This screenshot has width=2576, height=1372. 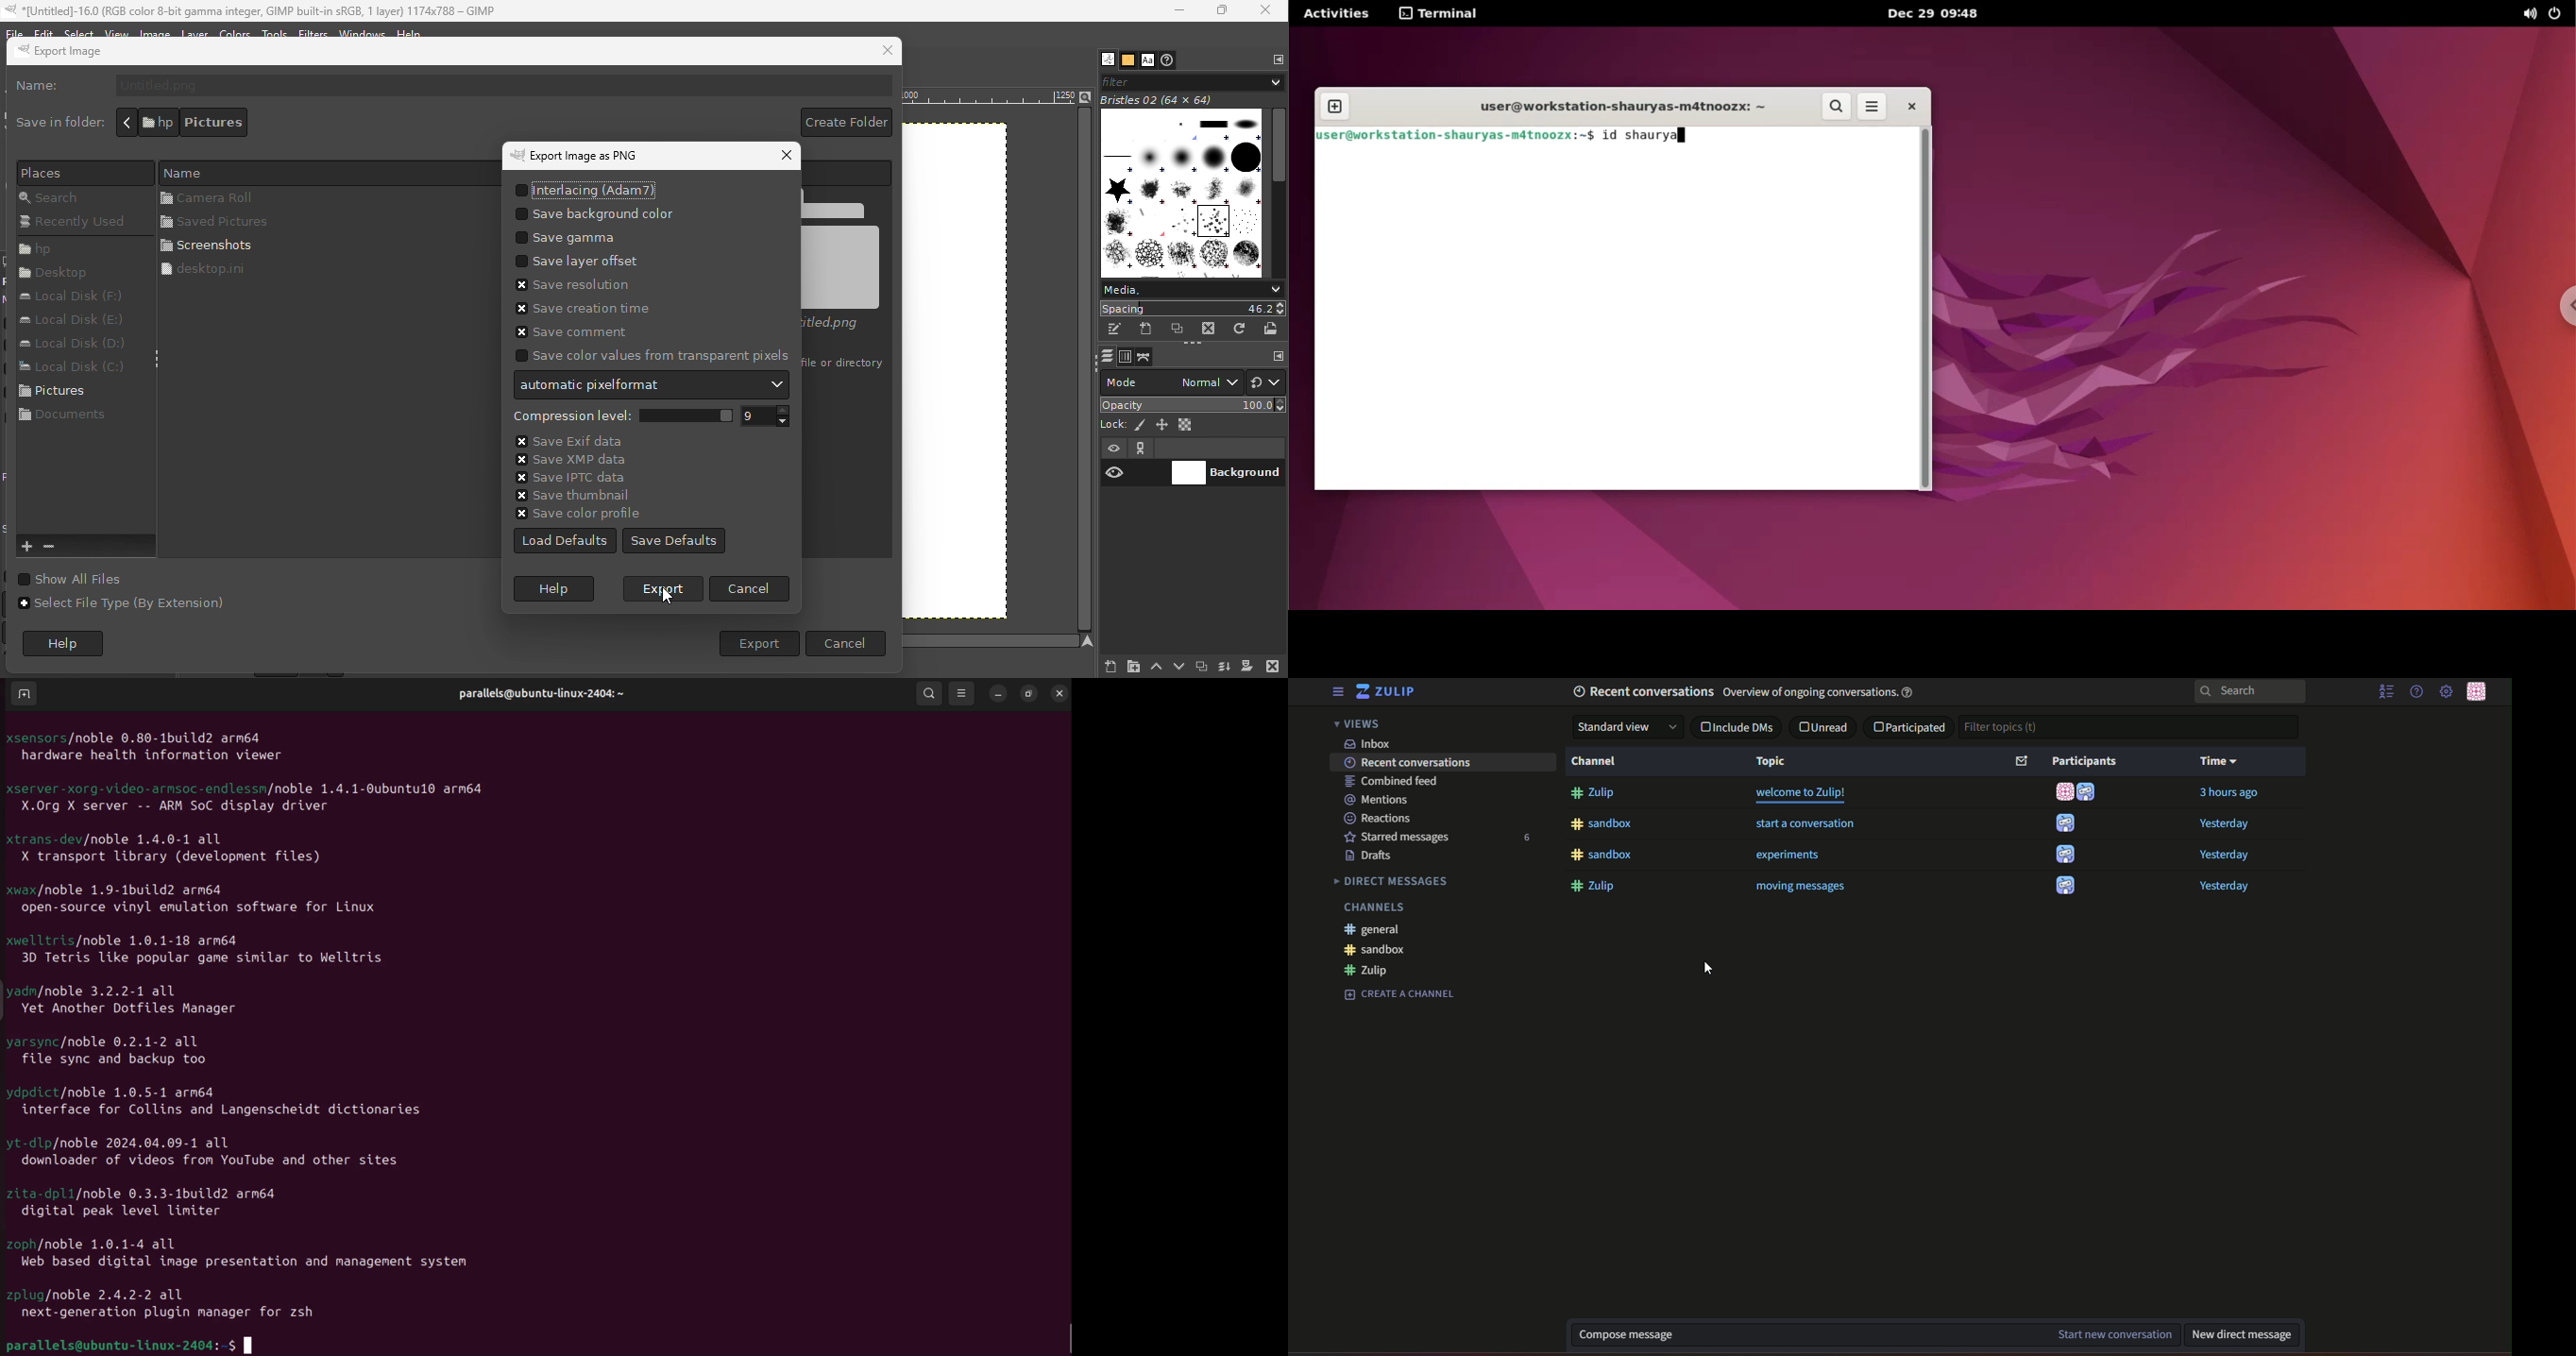 I want to click on Export, so click(x=664, y=589).